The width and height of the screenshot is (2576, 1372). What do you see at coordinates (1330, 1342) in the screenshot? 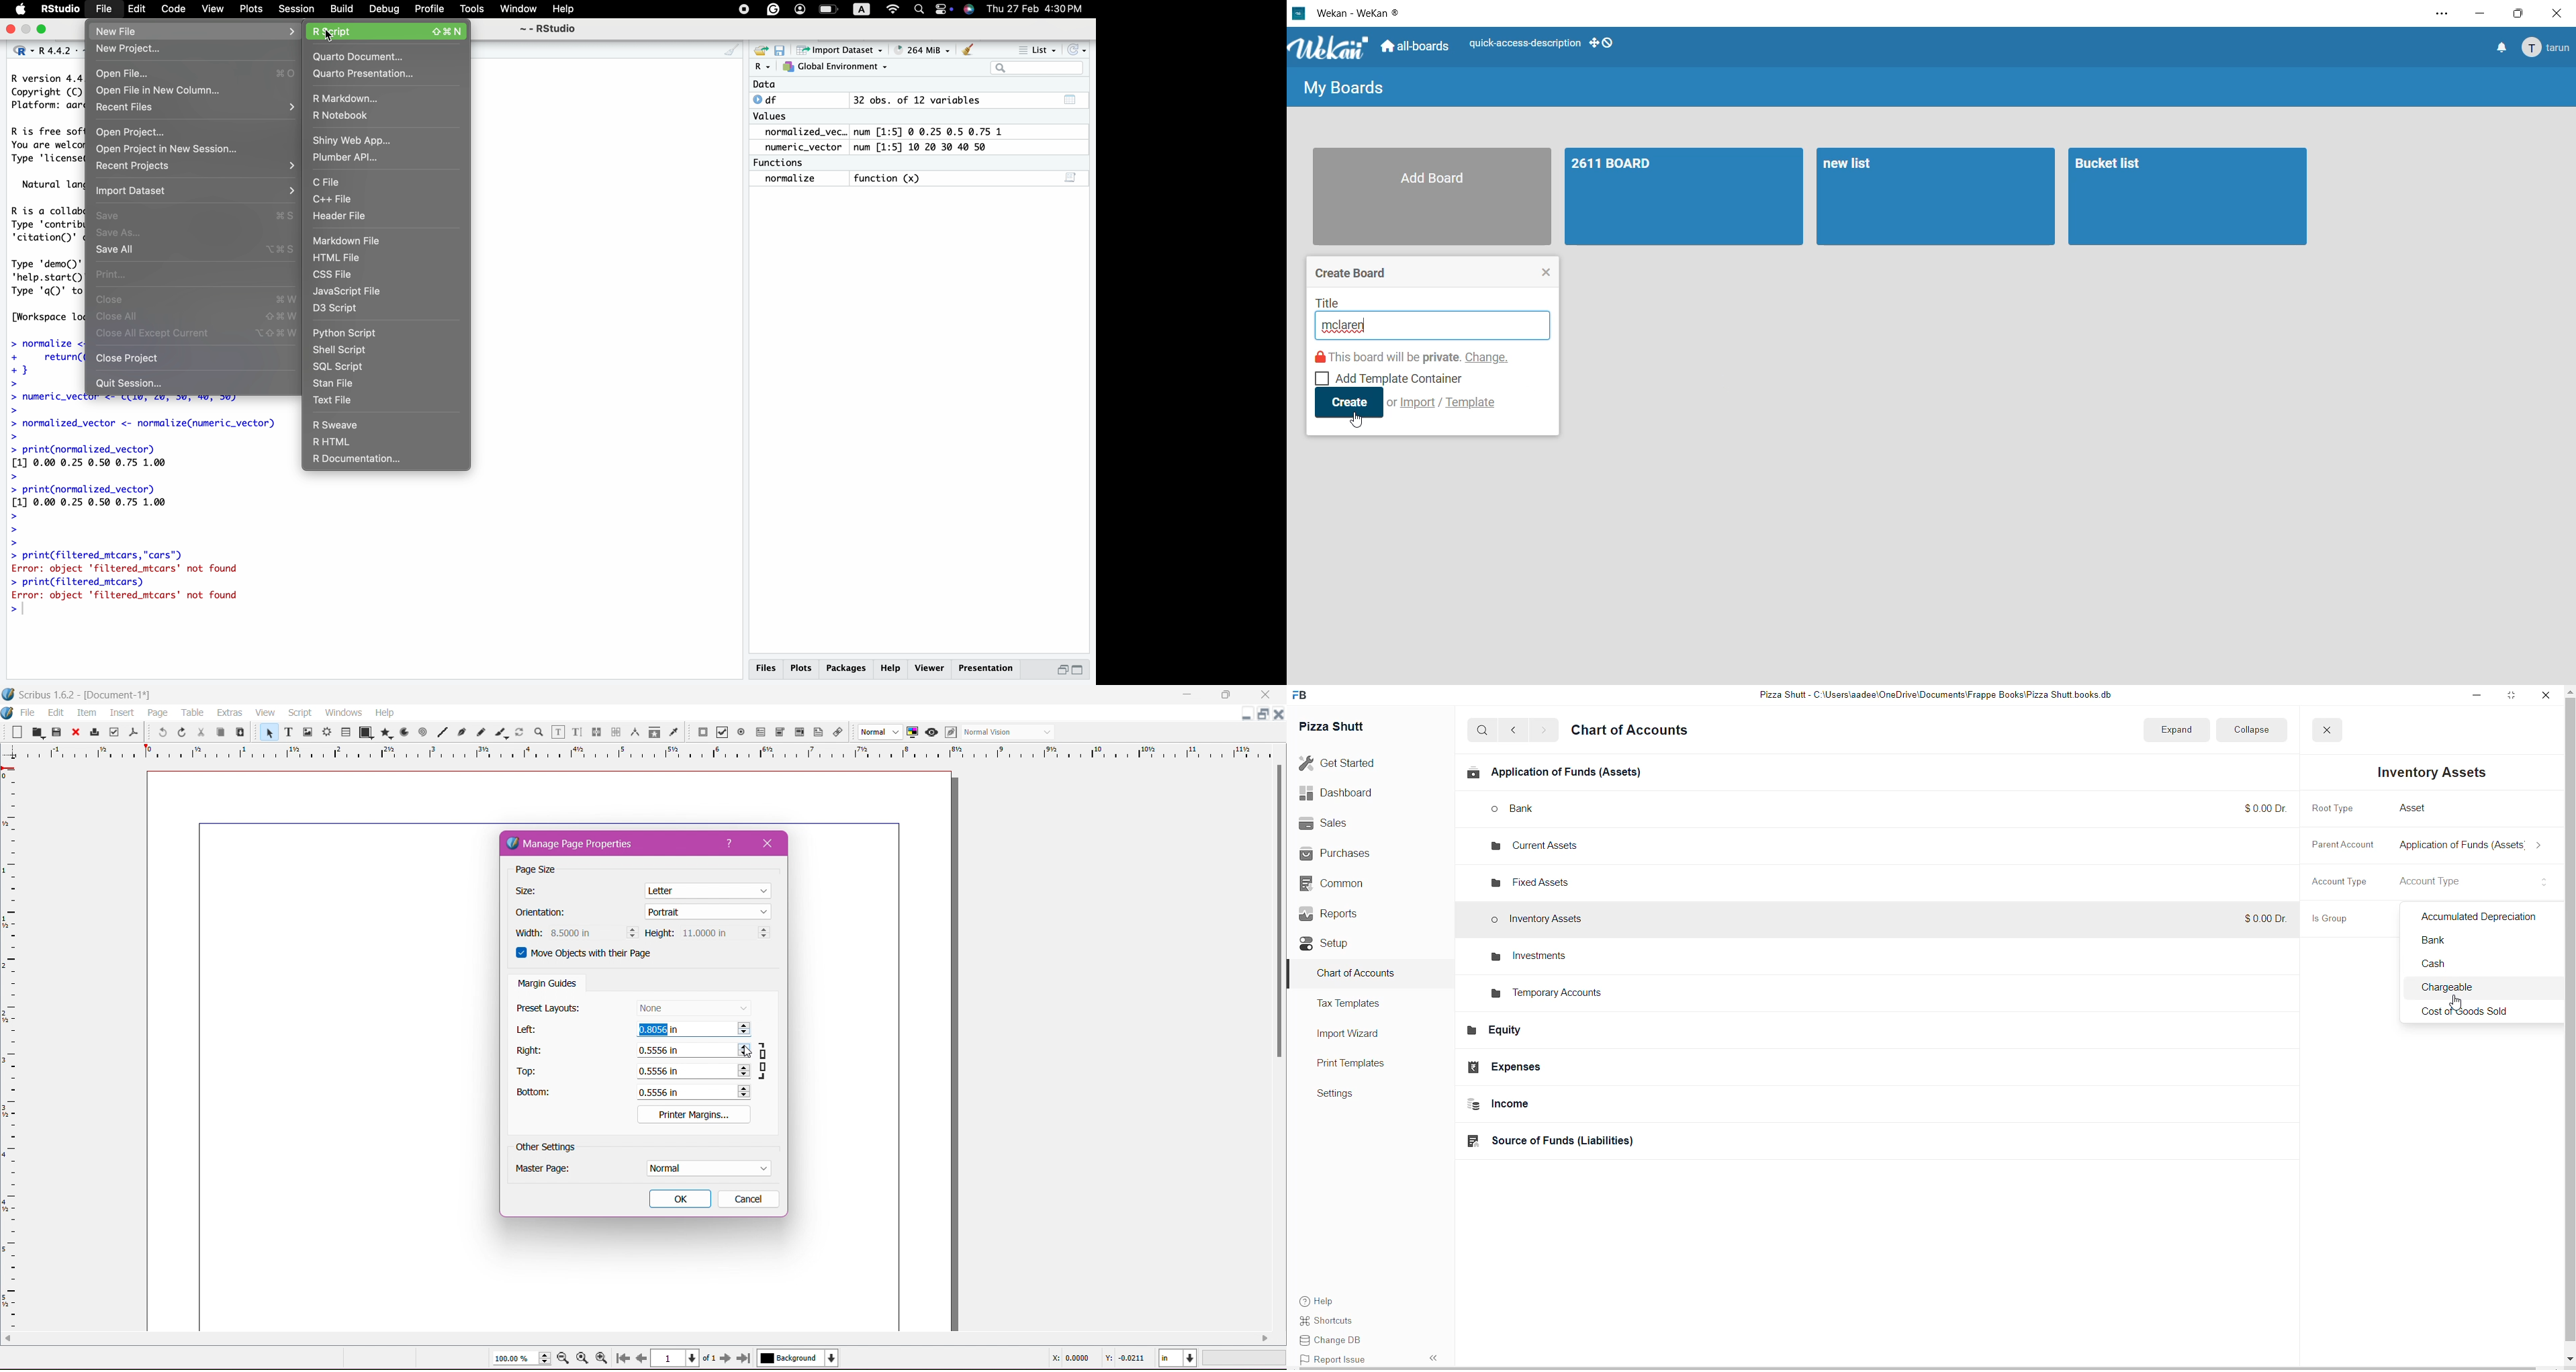
I see `change DB` at bounding box center [1330, 1342].